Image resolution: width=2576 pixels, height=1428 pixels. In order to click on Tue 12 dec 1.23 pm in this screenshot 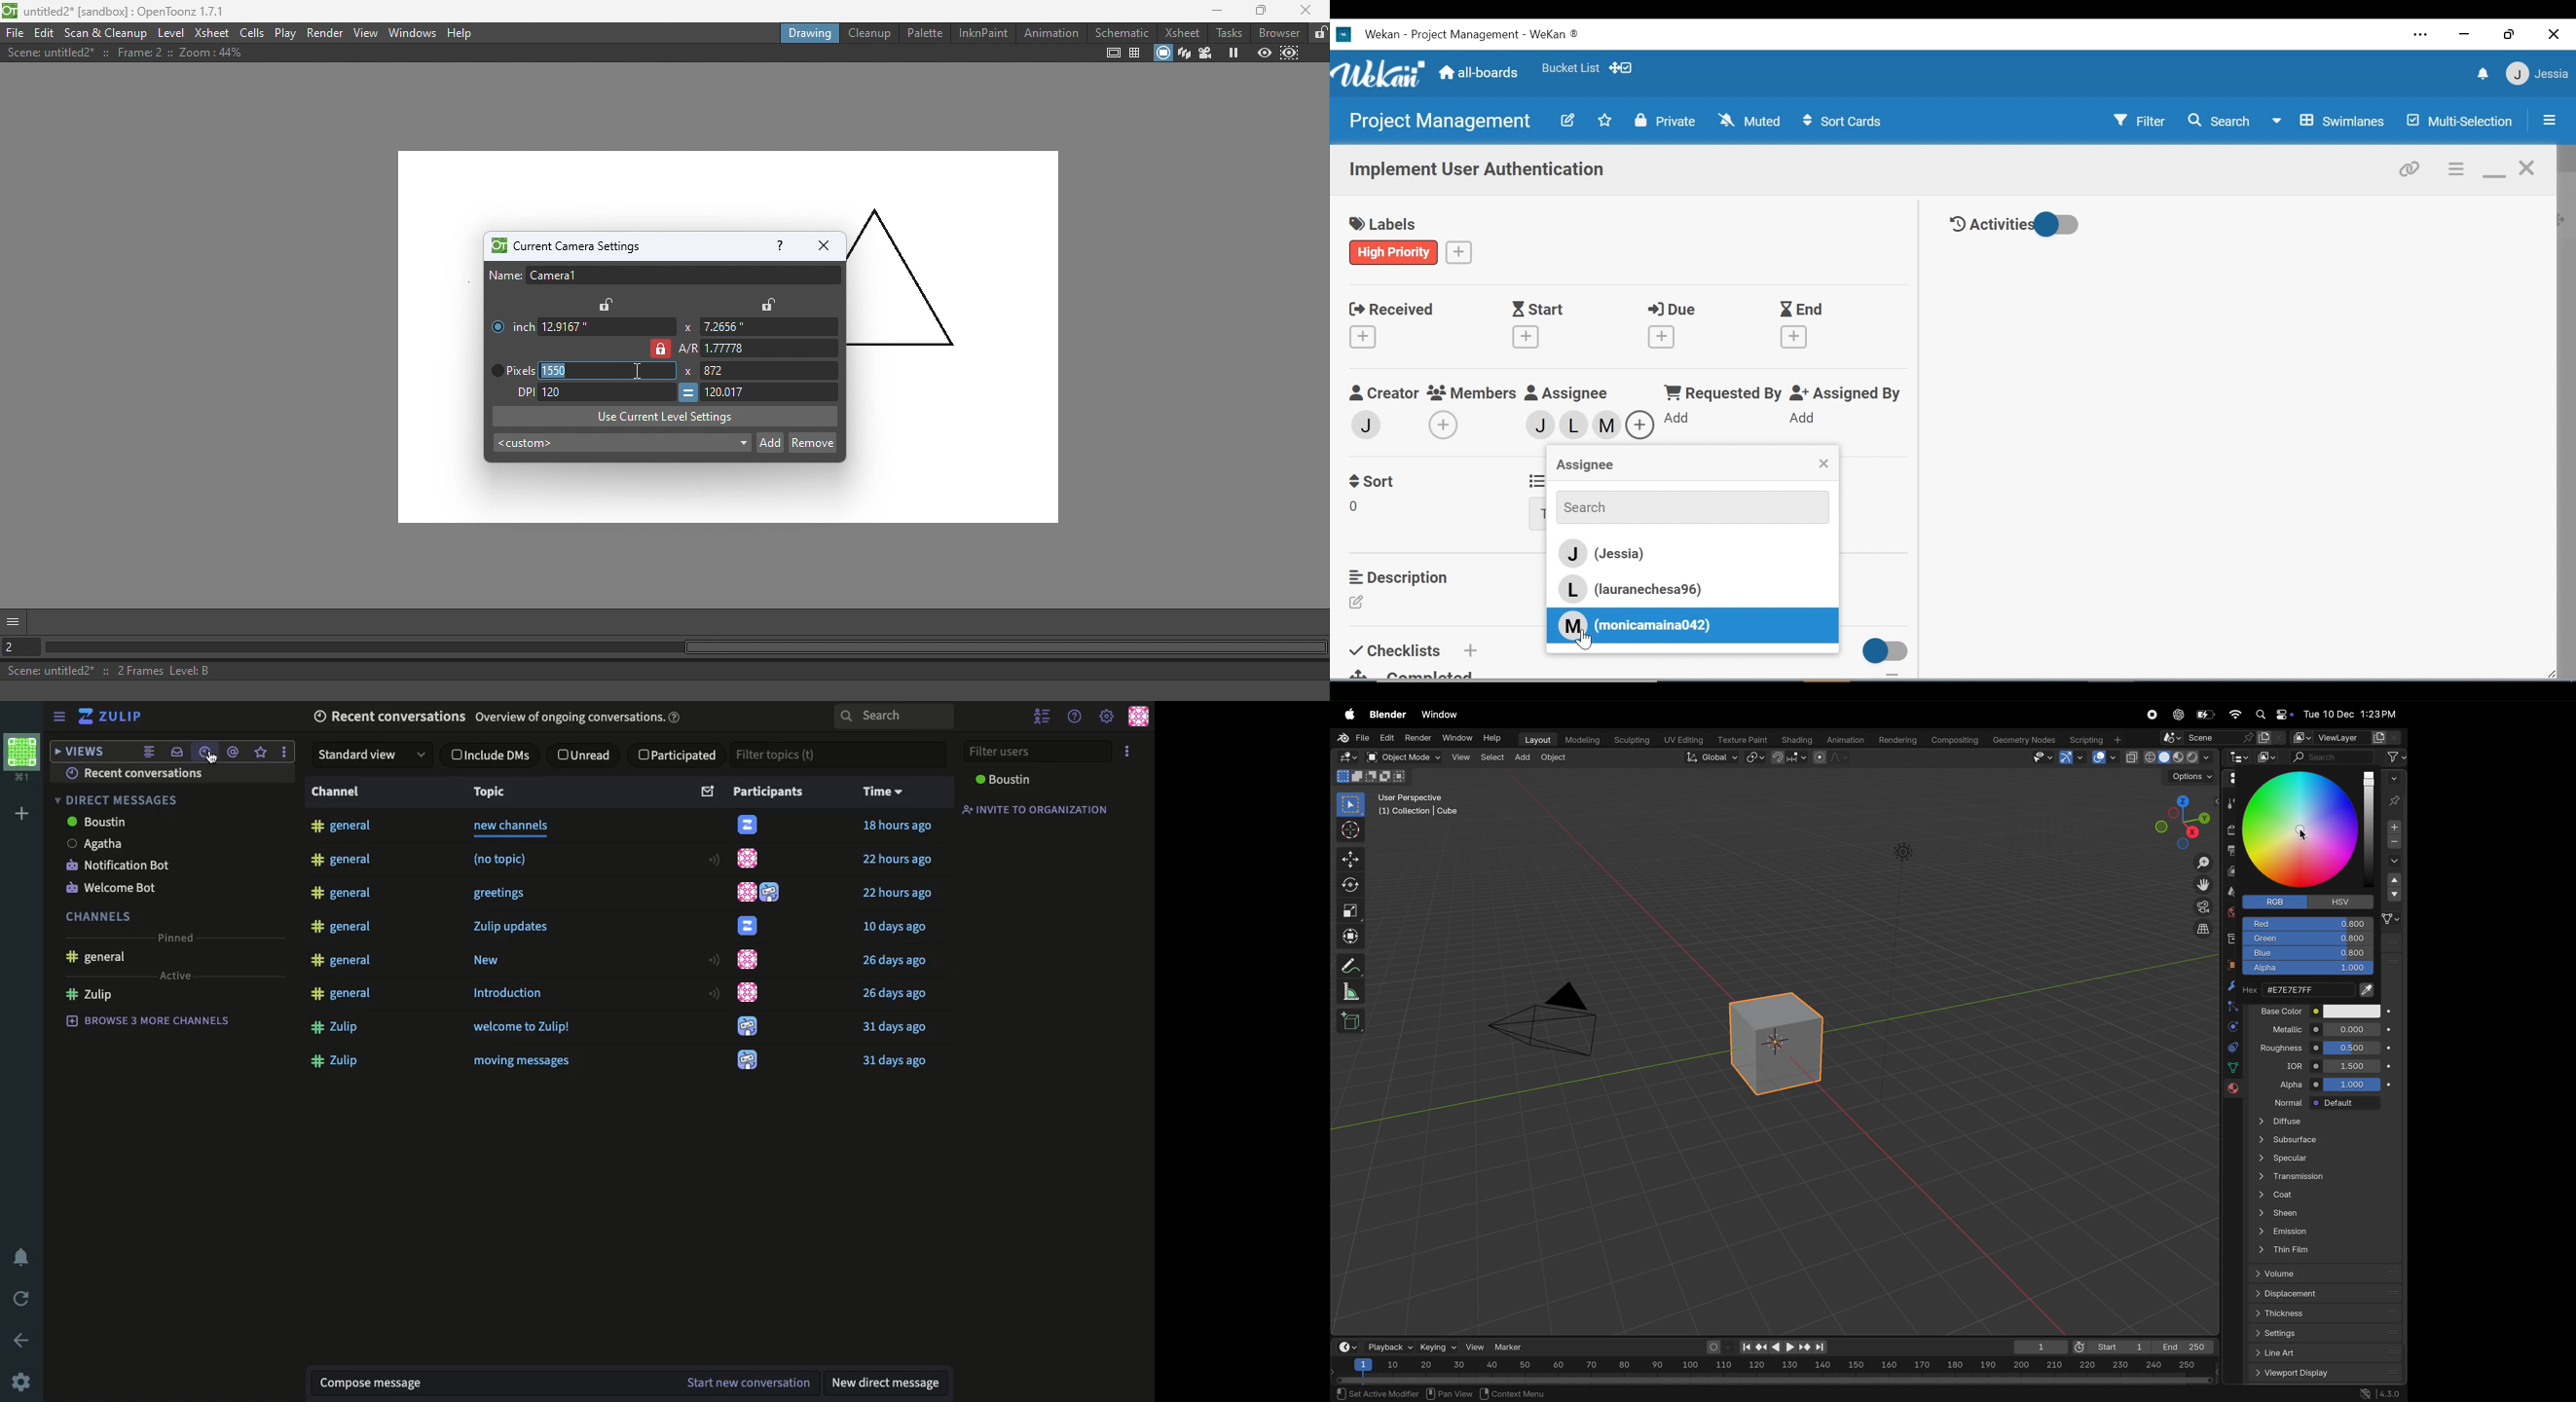, I will do `click(2349, 714)`.